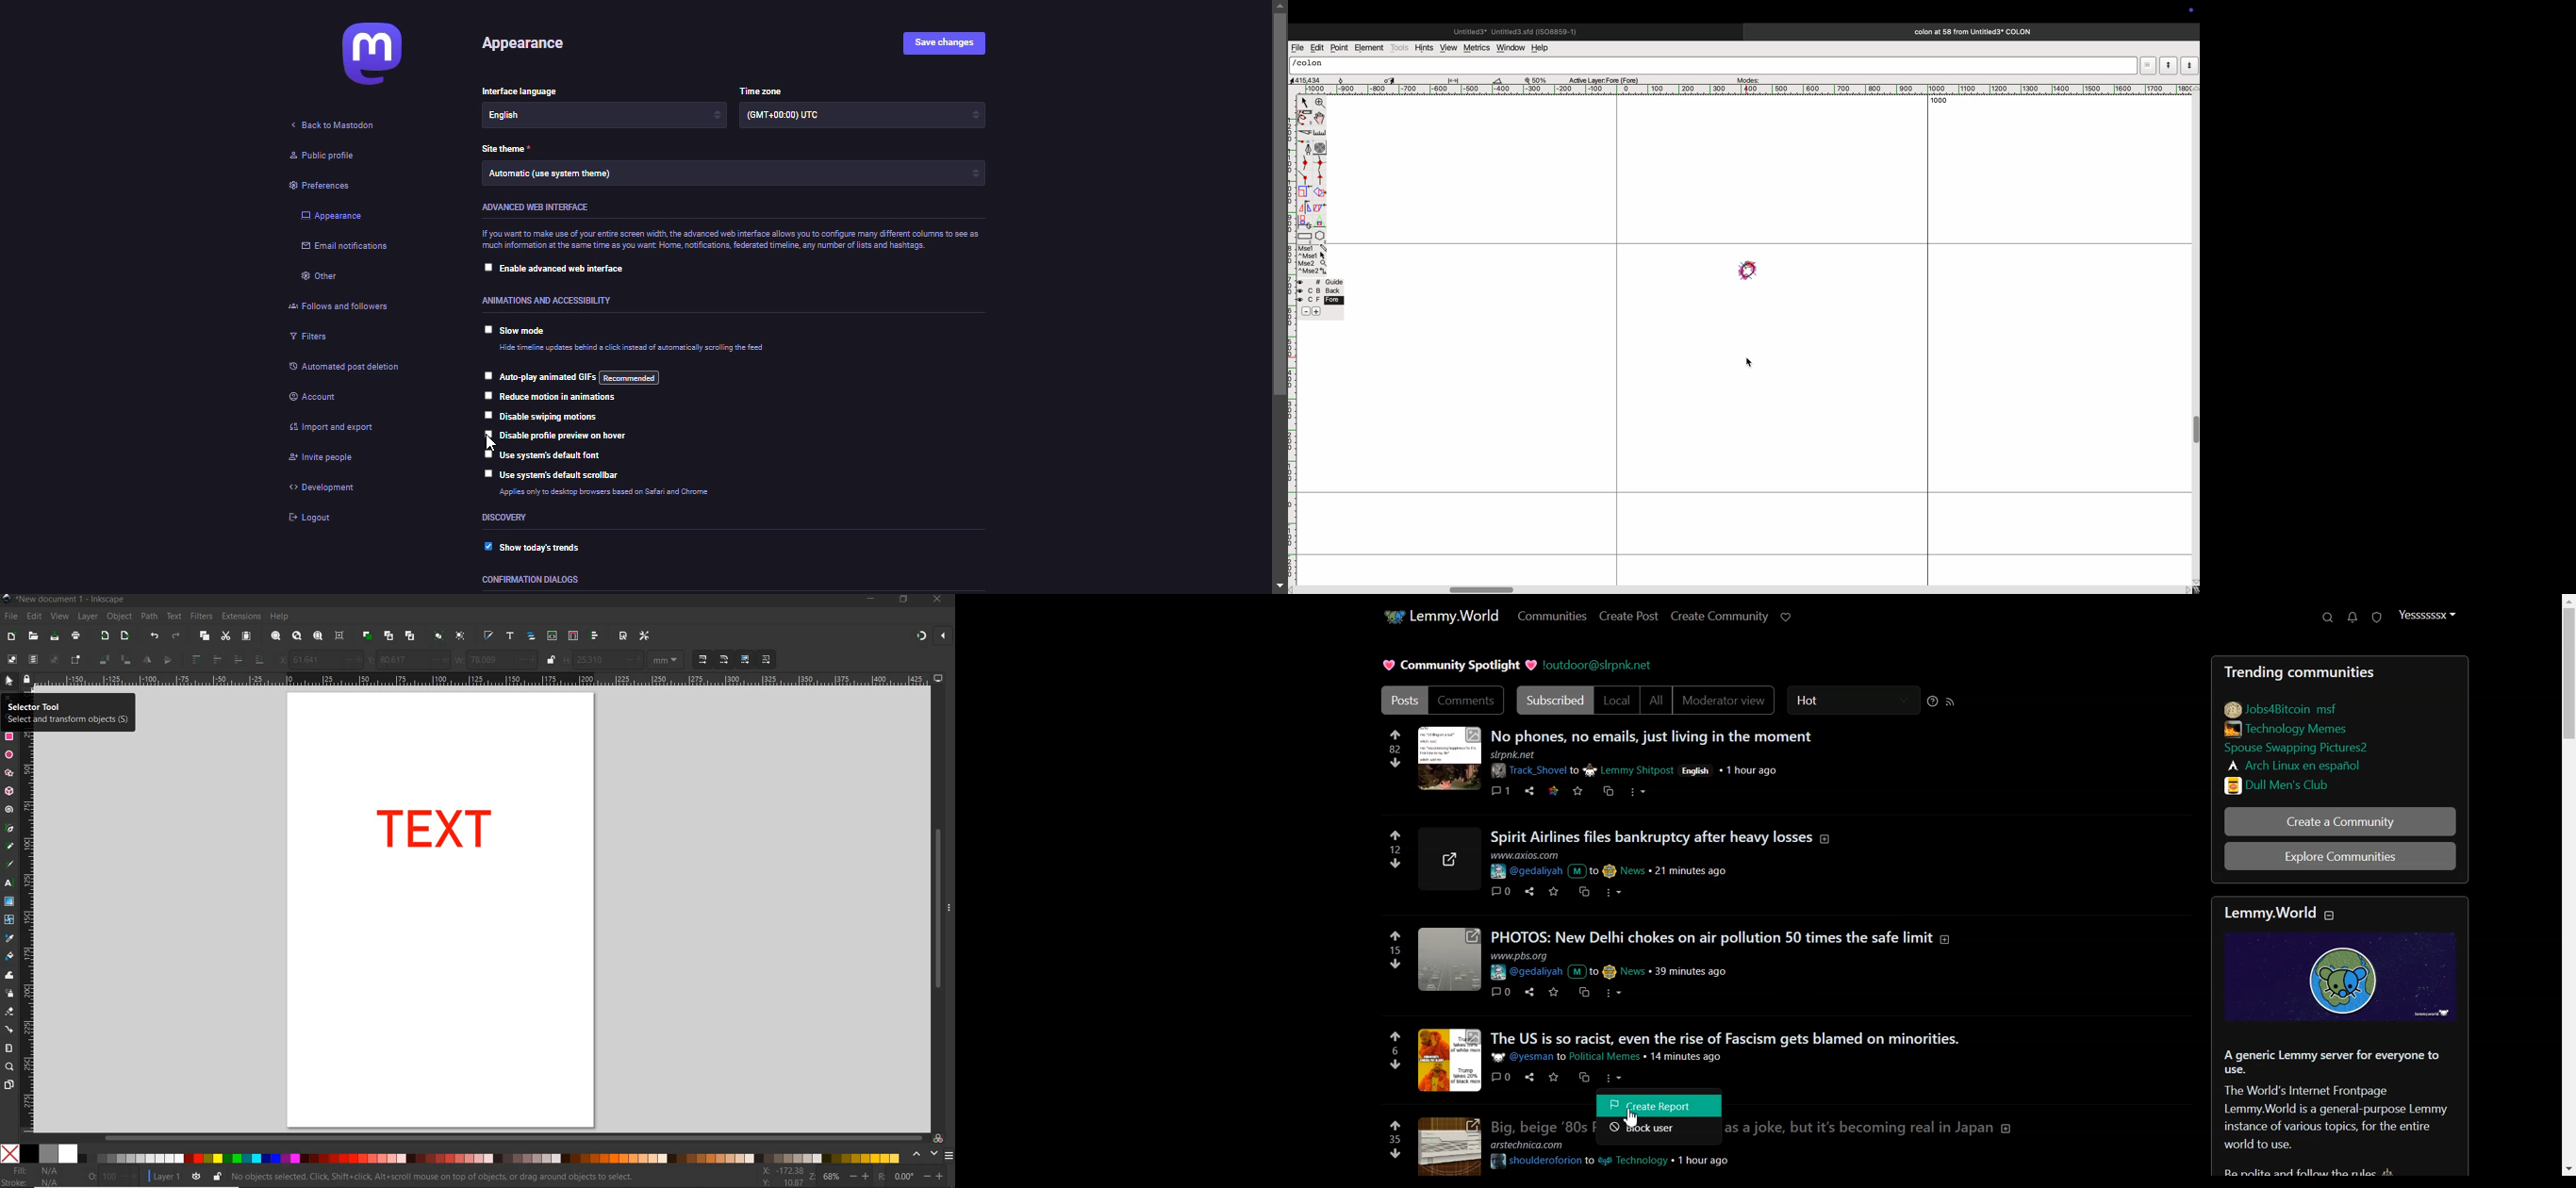 The image size is (2576, 1204). What do you see at coordinates (1599, 664) in the screenshot?
I see `Hyperlink` at bounding box center [1599, 664].